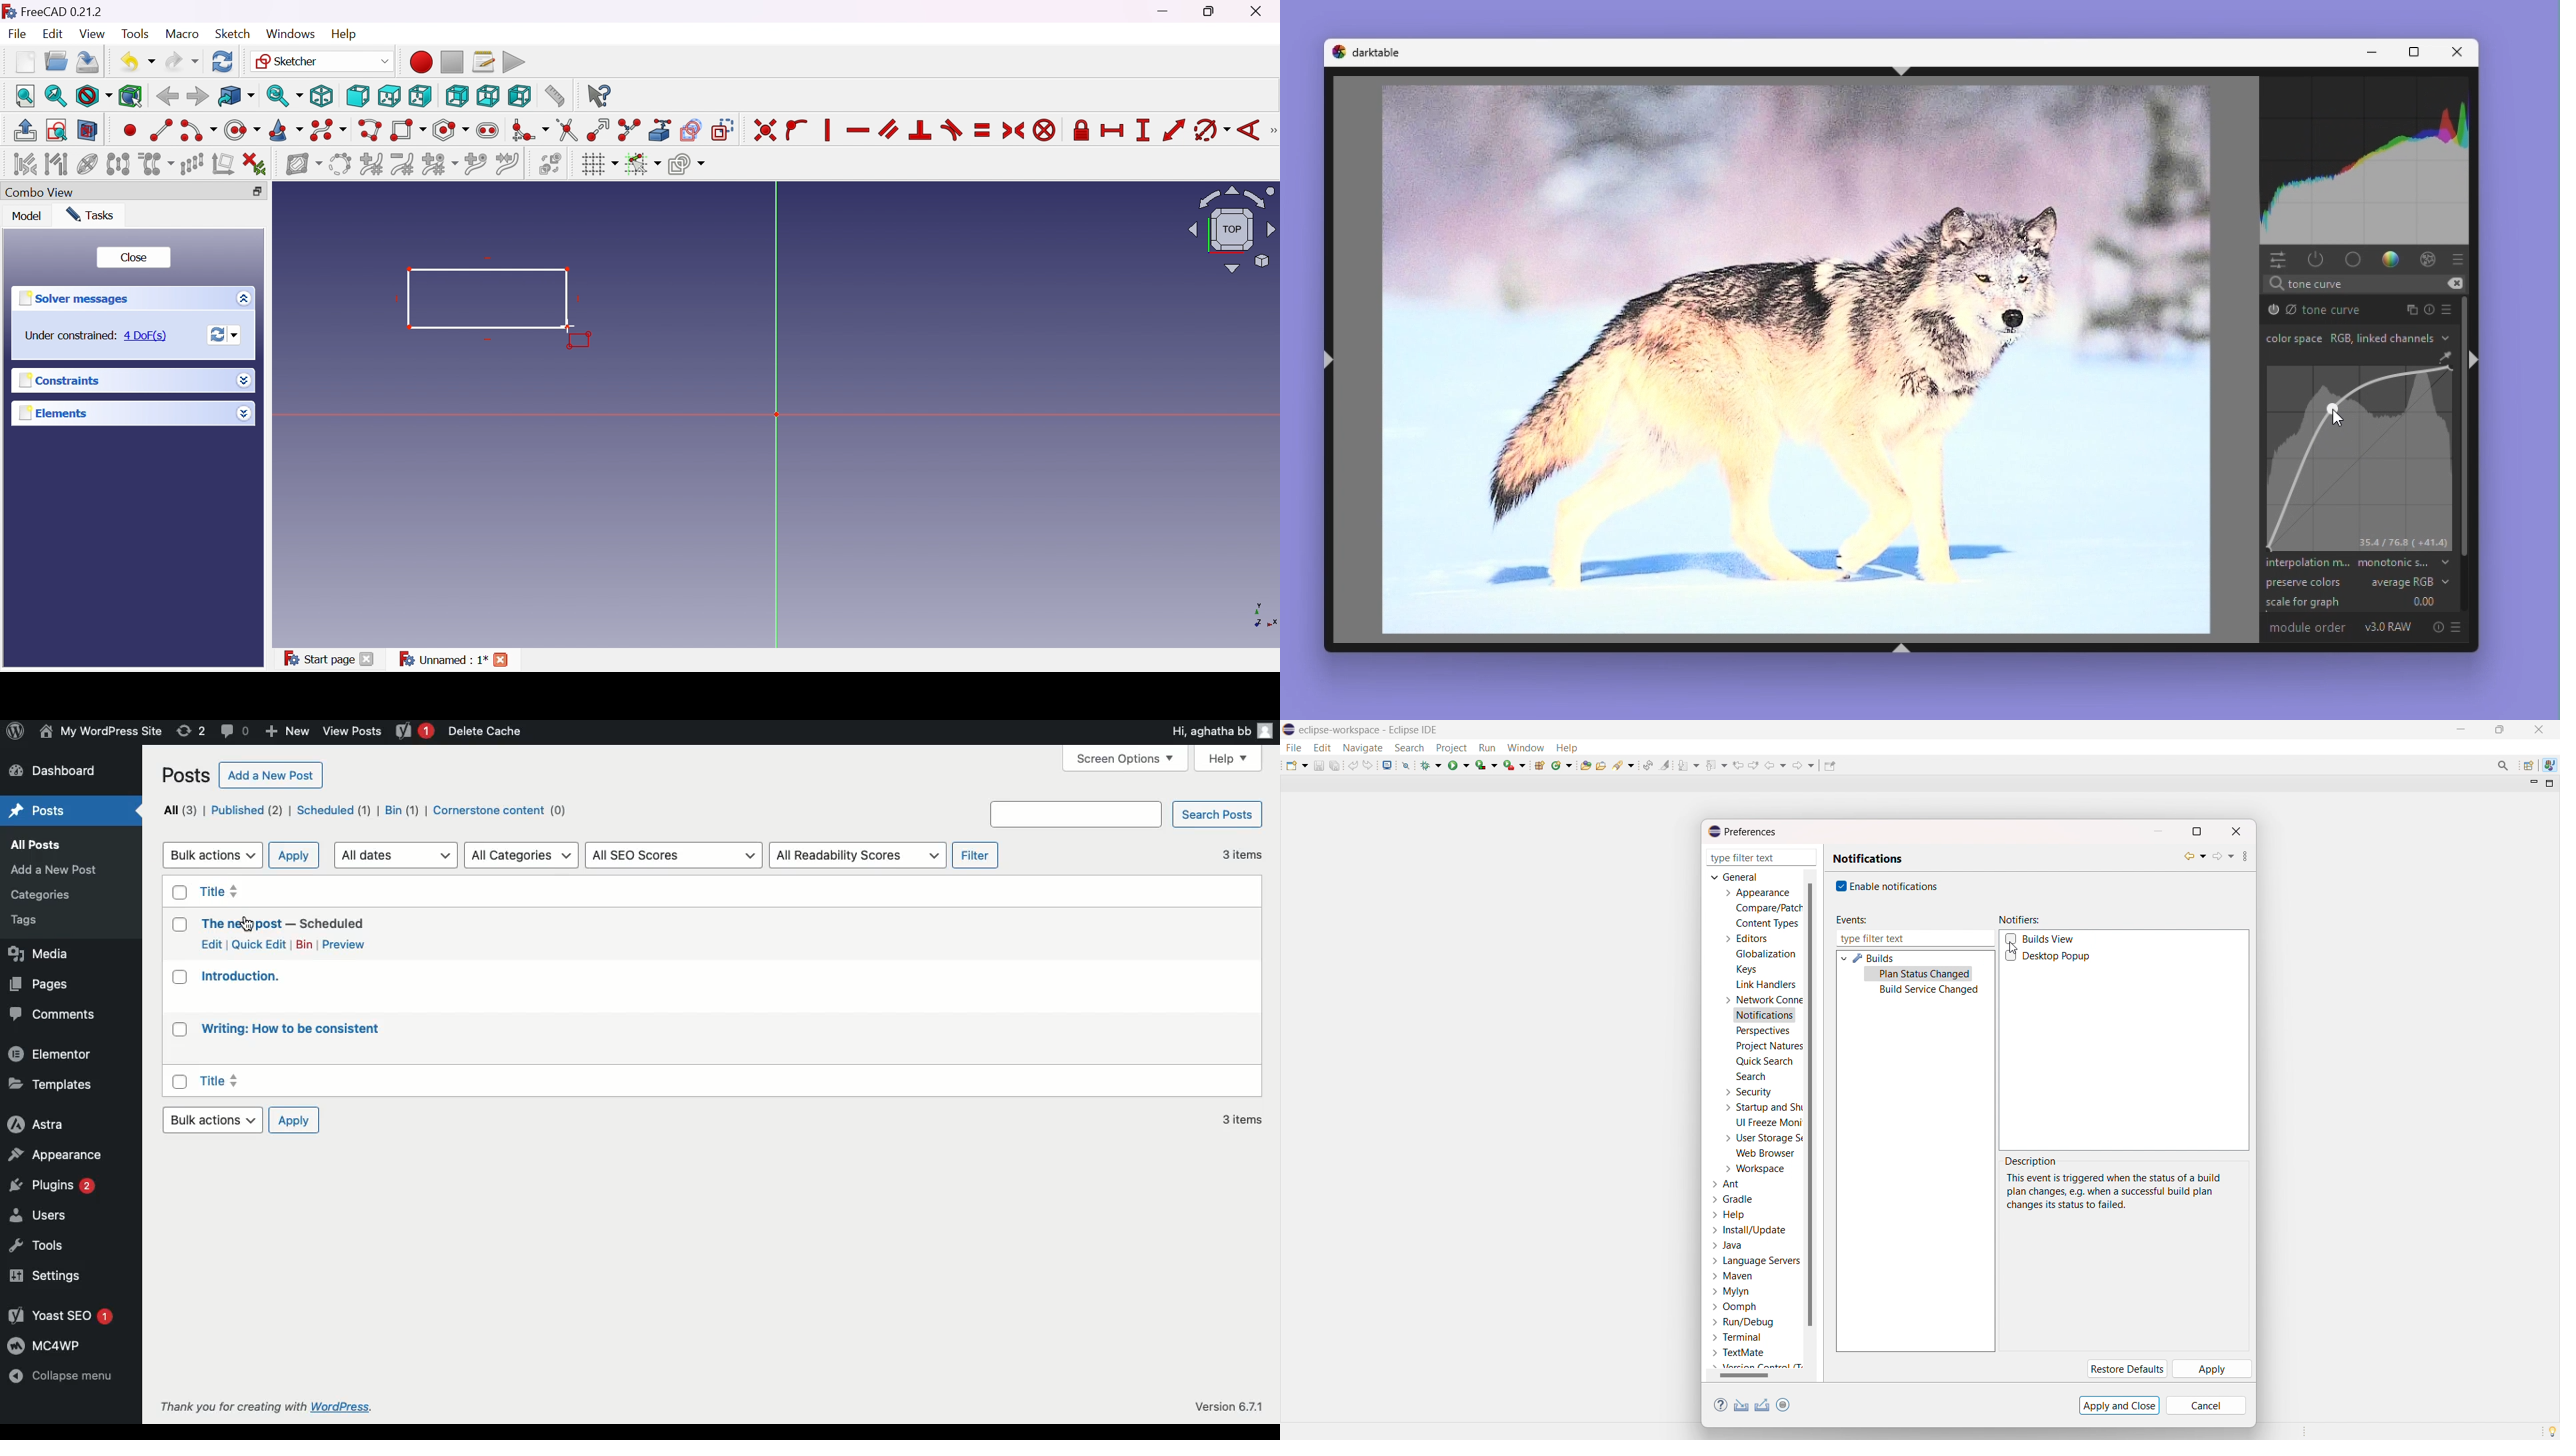 The width and height of the screenshot is (2576, 1456). I want to click on run, so click(1459, 765).